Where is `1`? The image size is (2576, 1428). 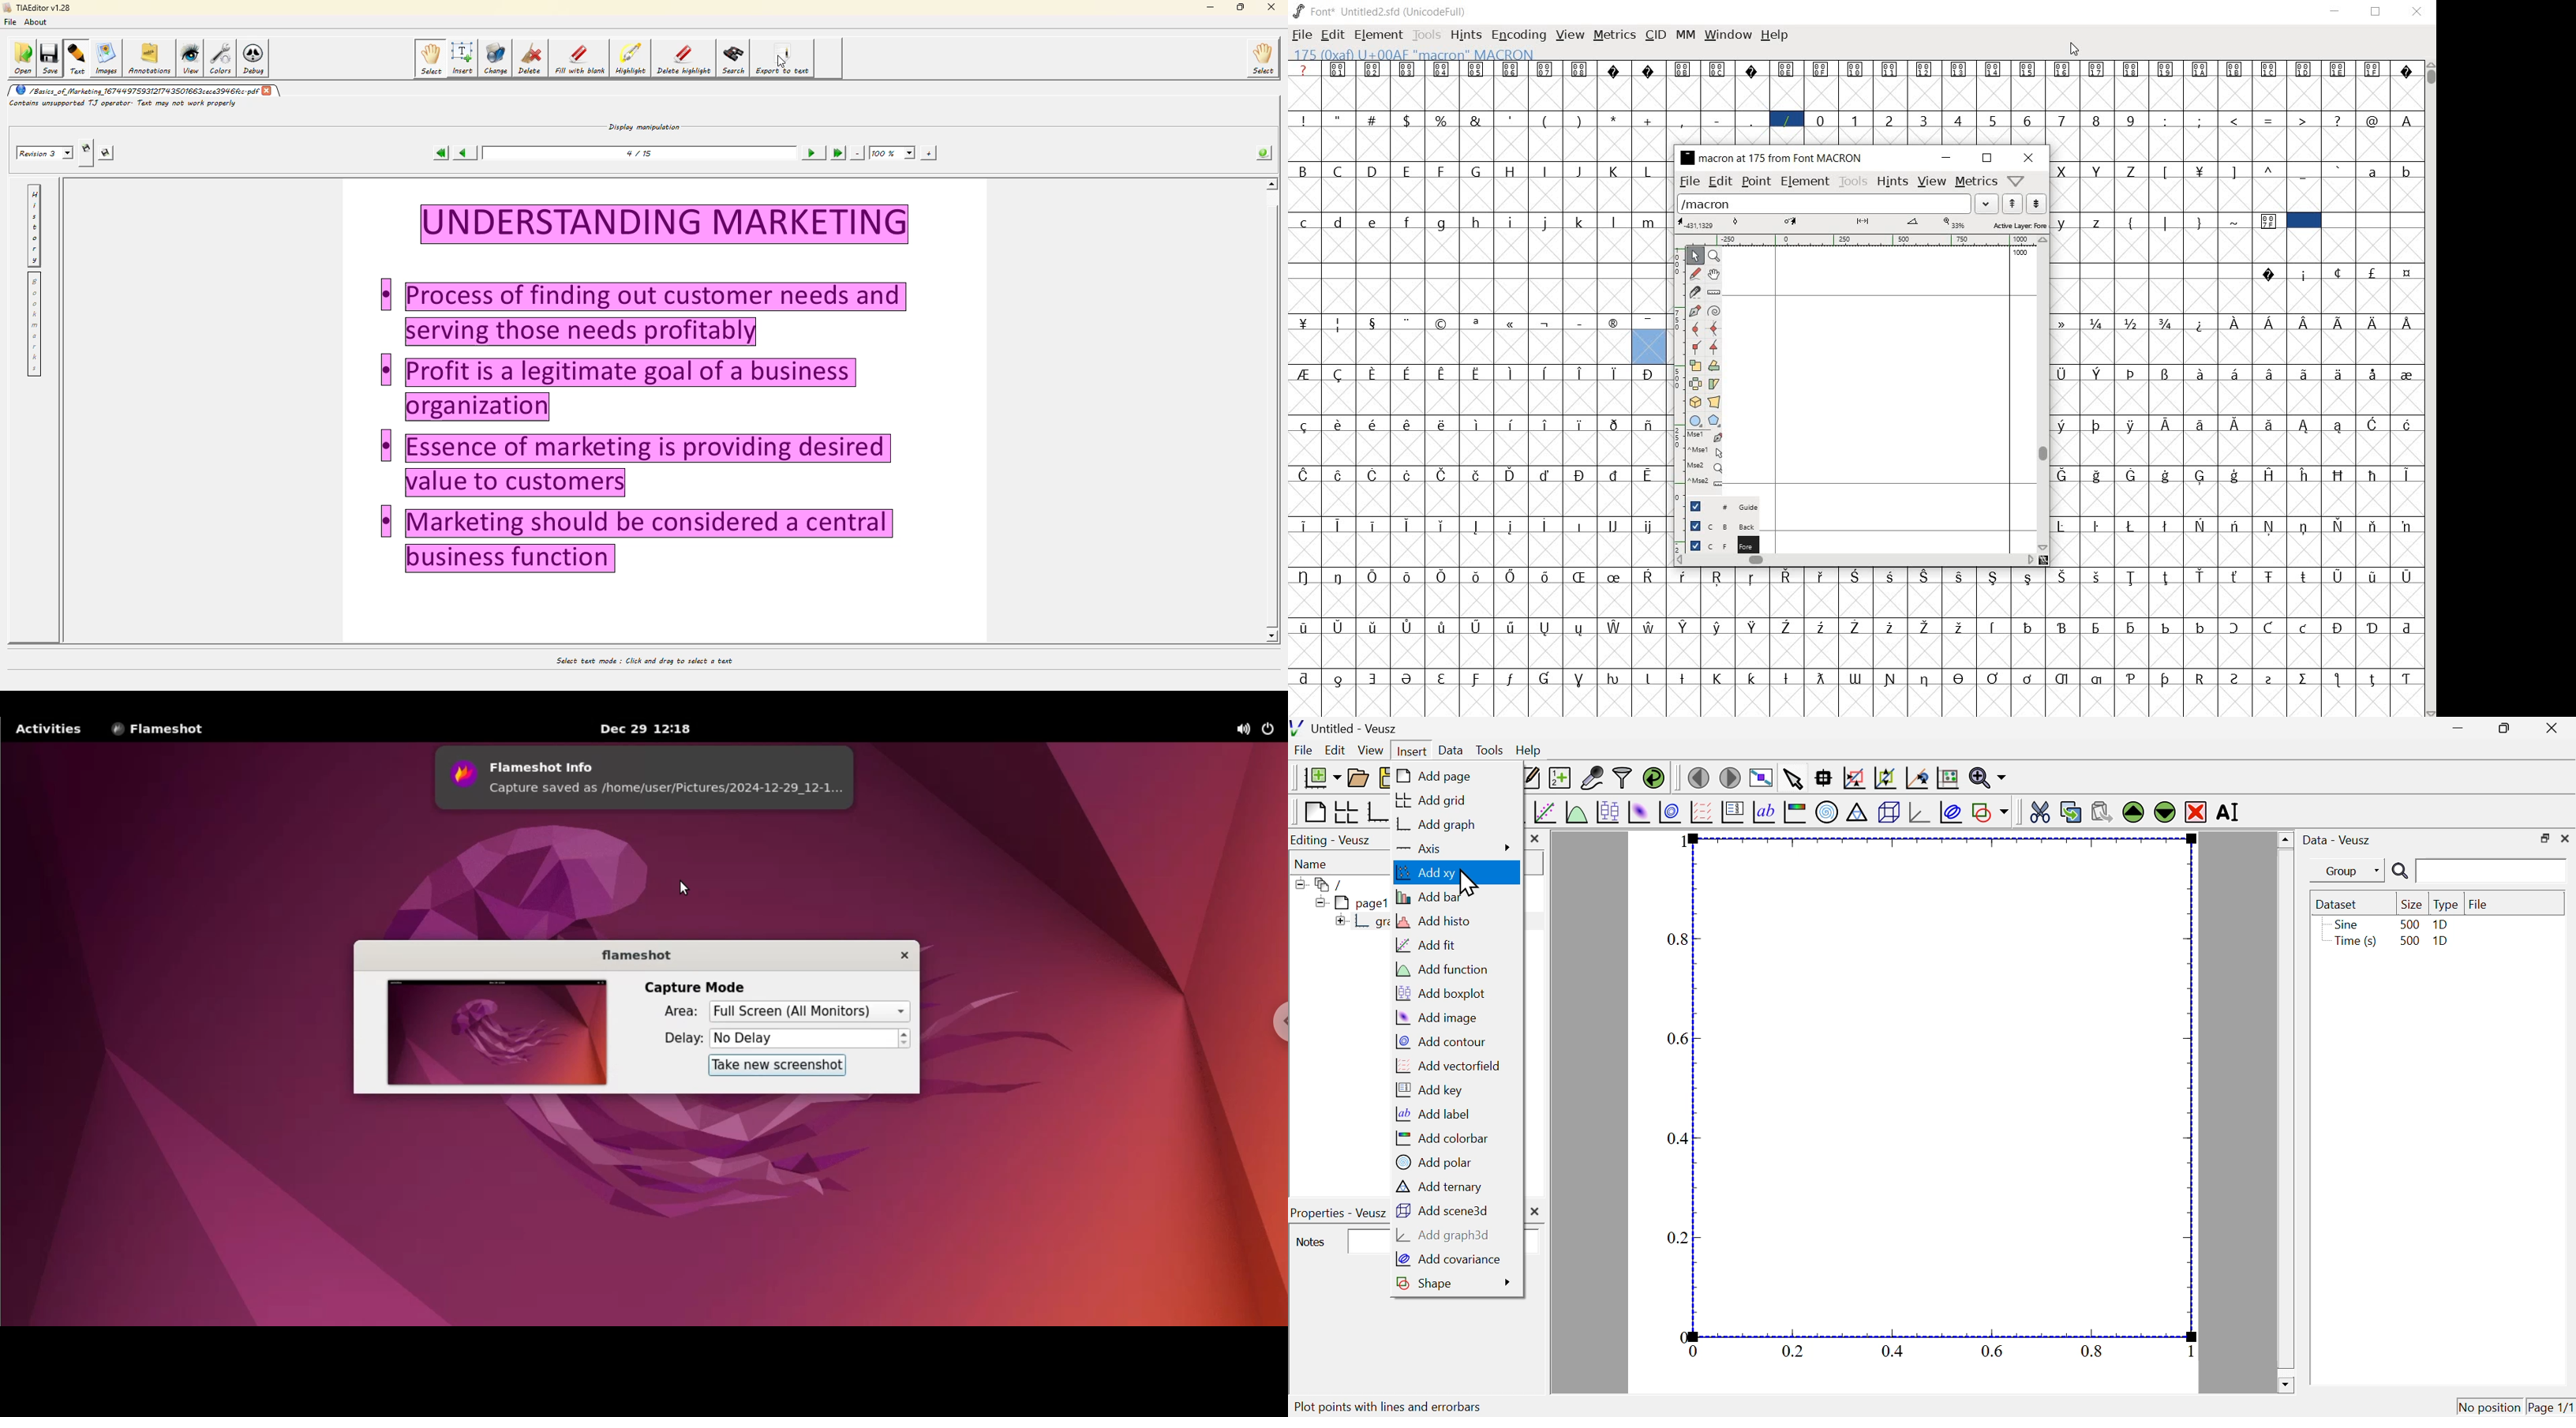 1 is located at coordinates (1856, 119).